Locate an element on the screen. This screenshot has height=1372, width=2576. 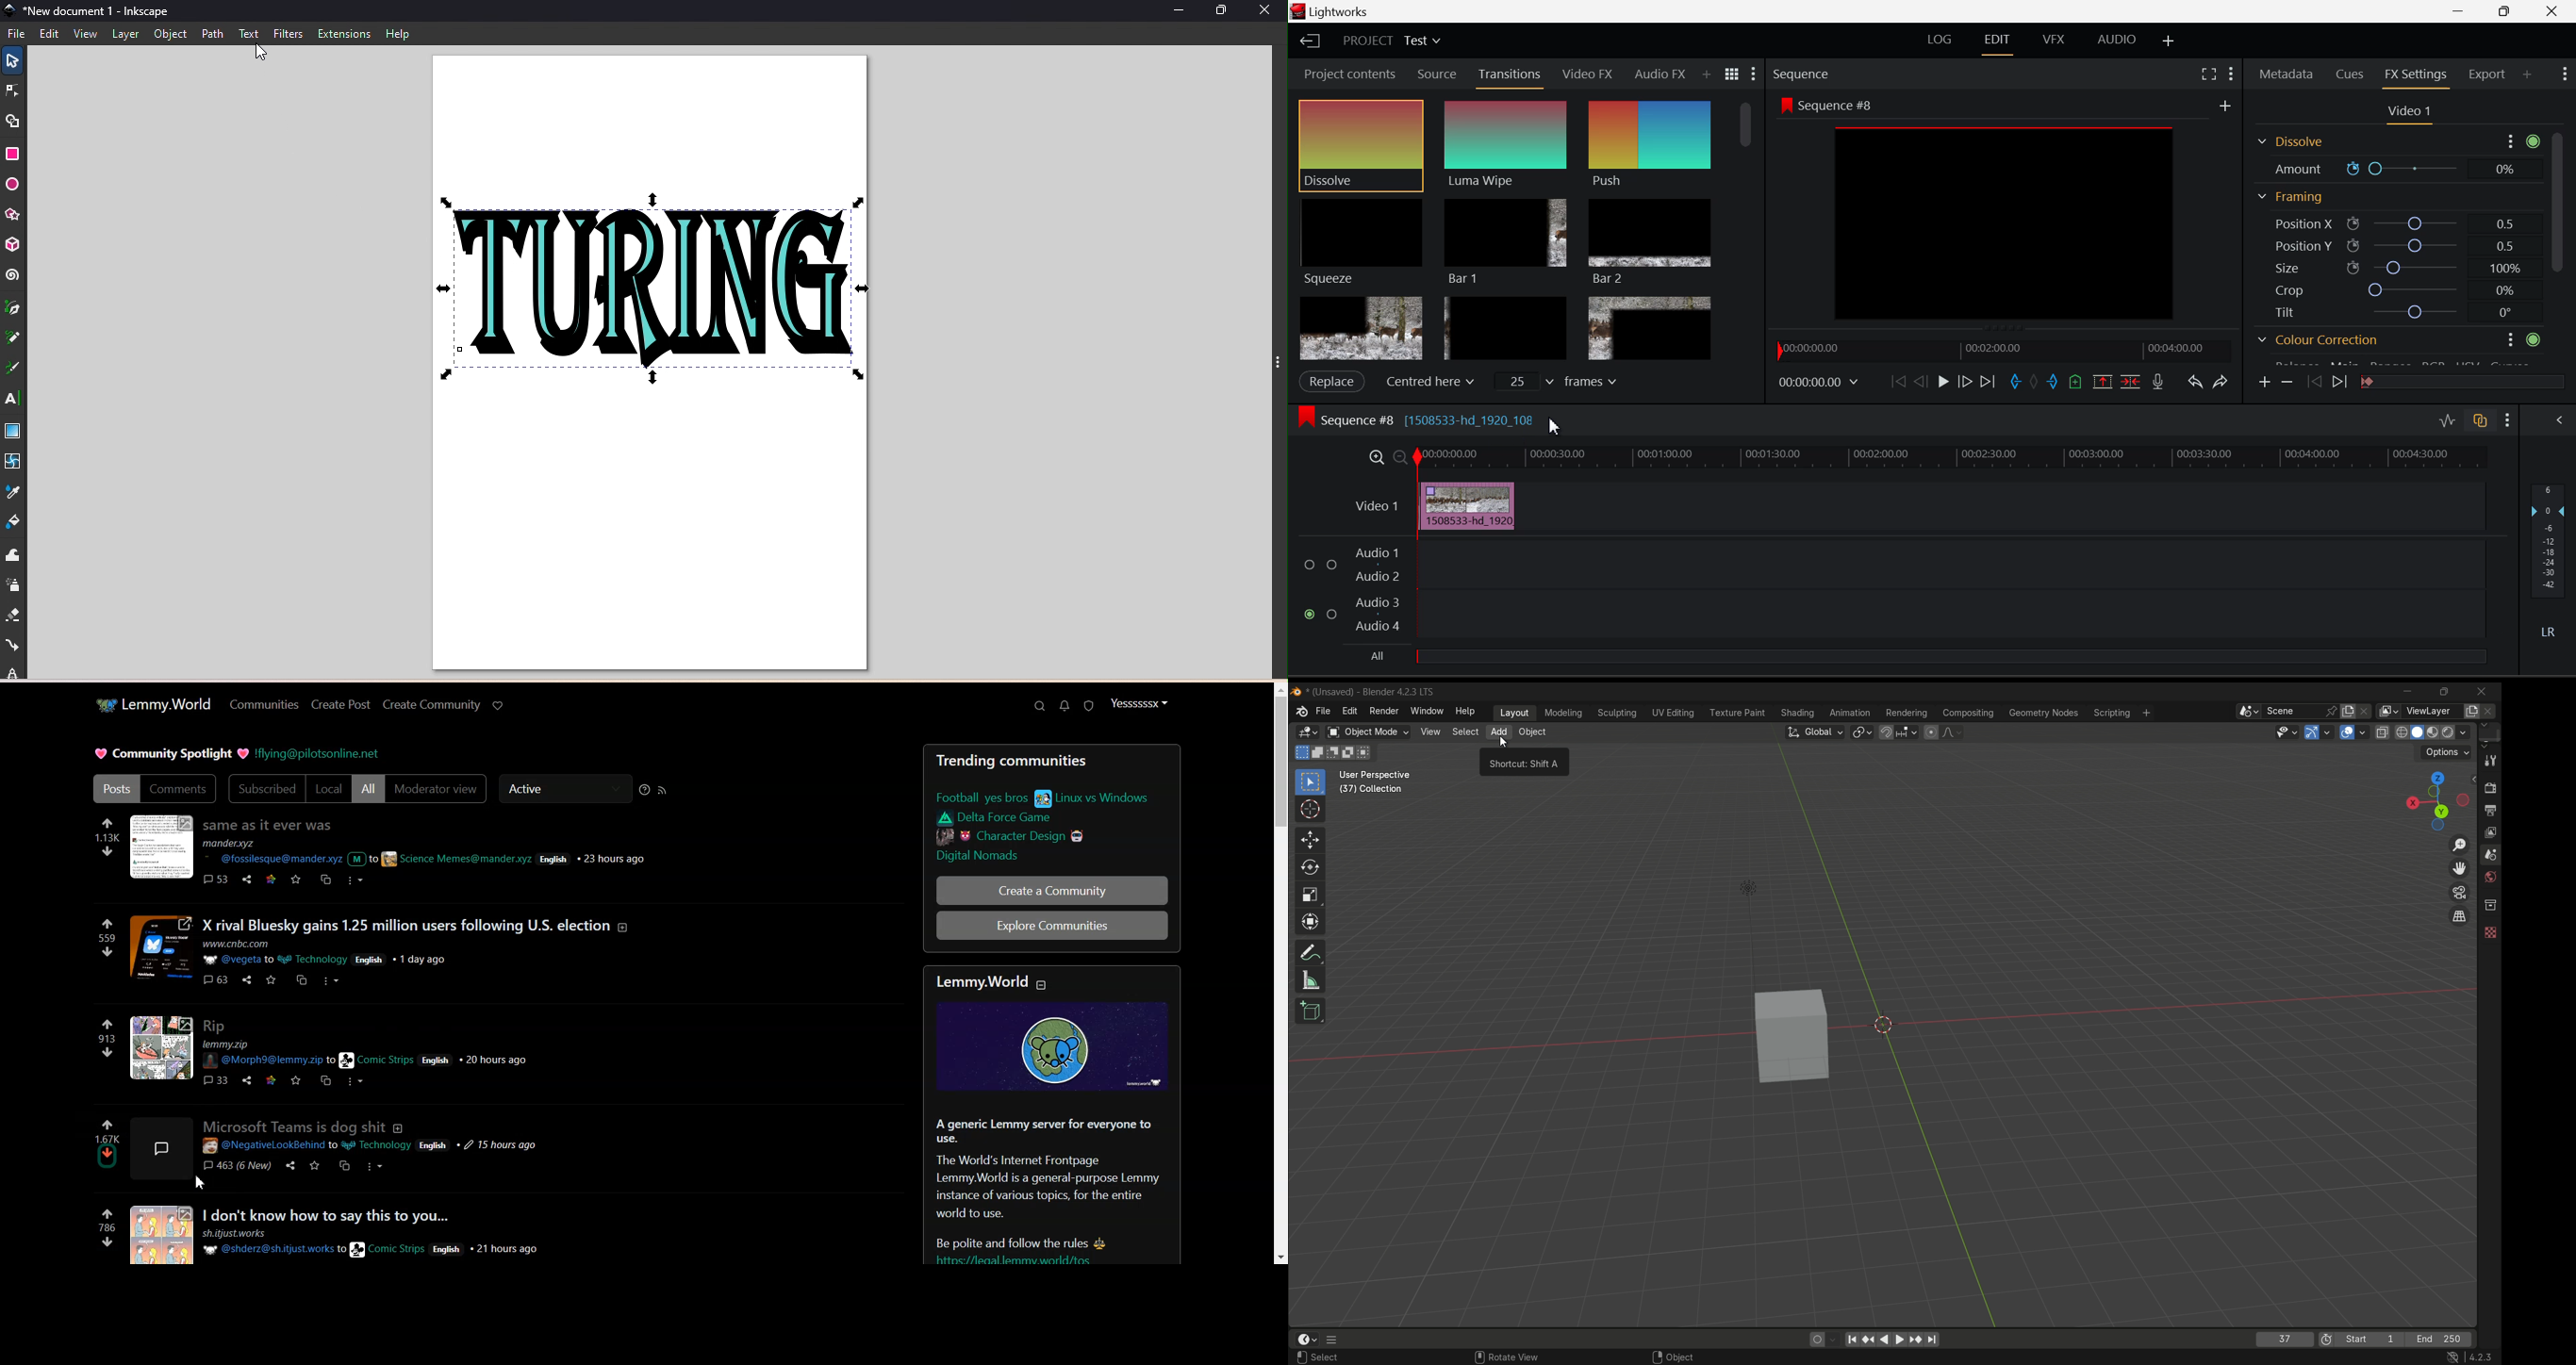
Sorting Help is located at coordinates (646, 790).